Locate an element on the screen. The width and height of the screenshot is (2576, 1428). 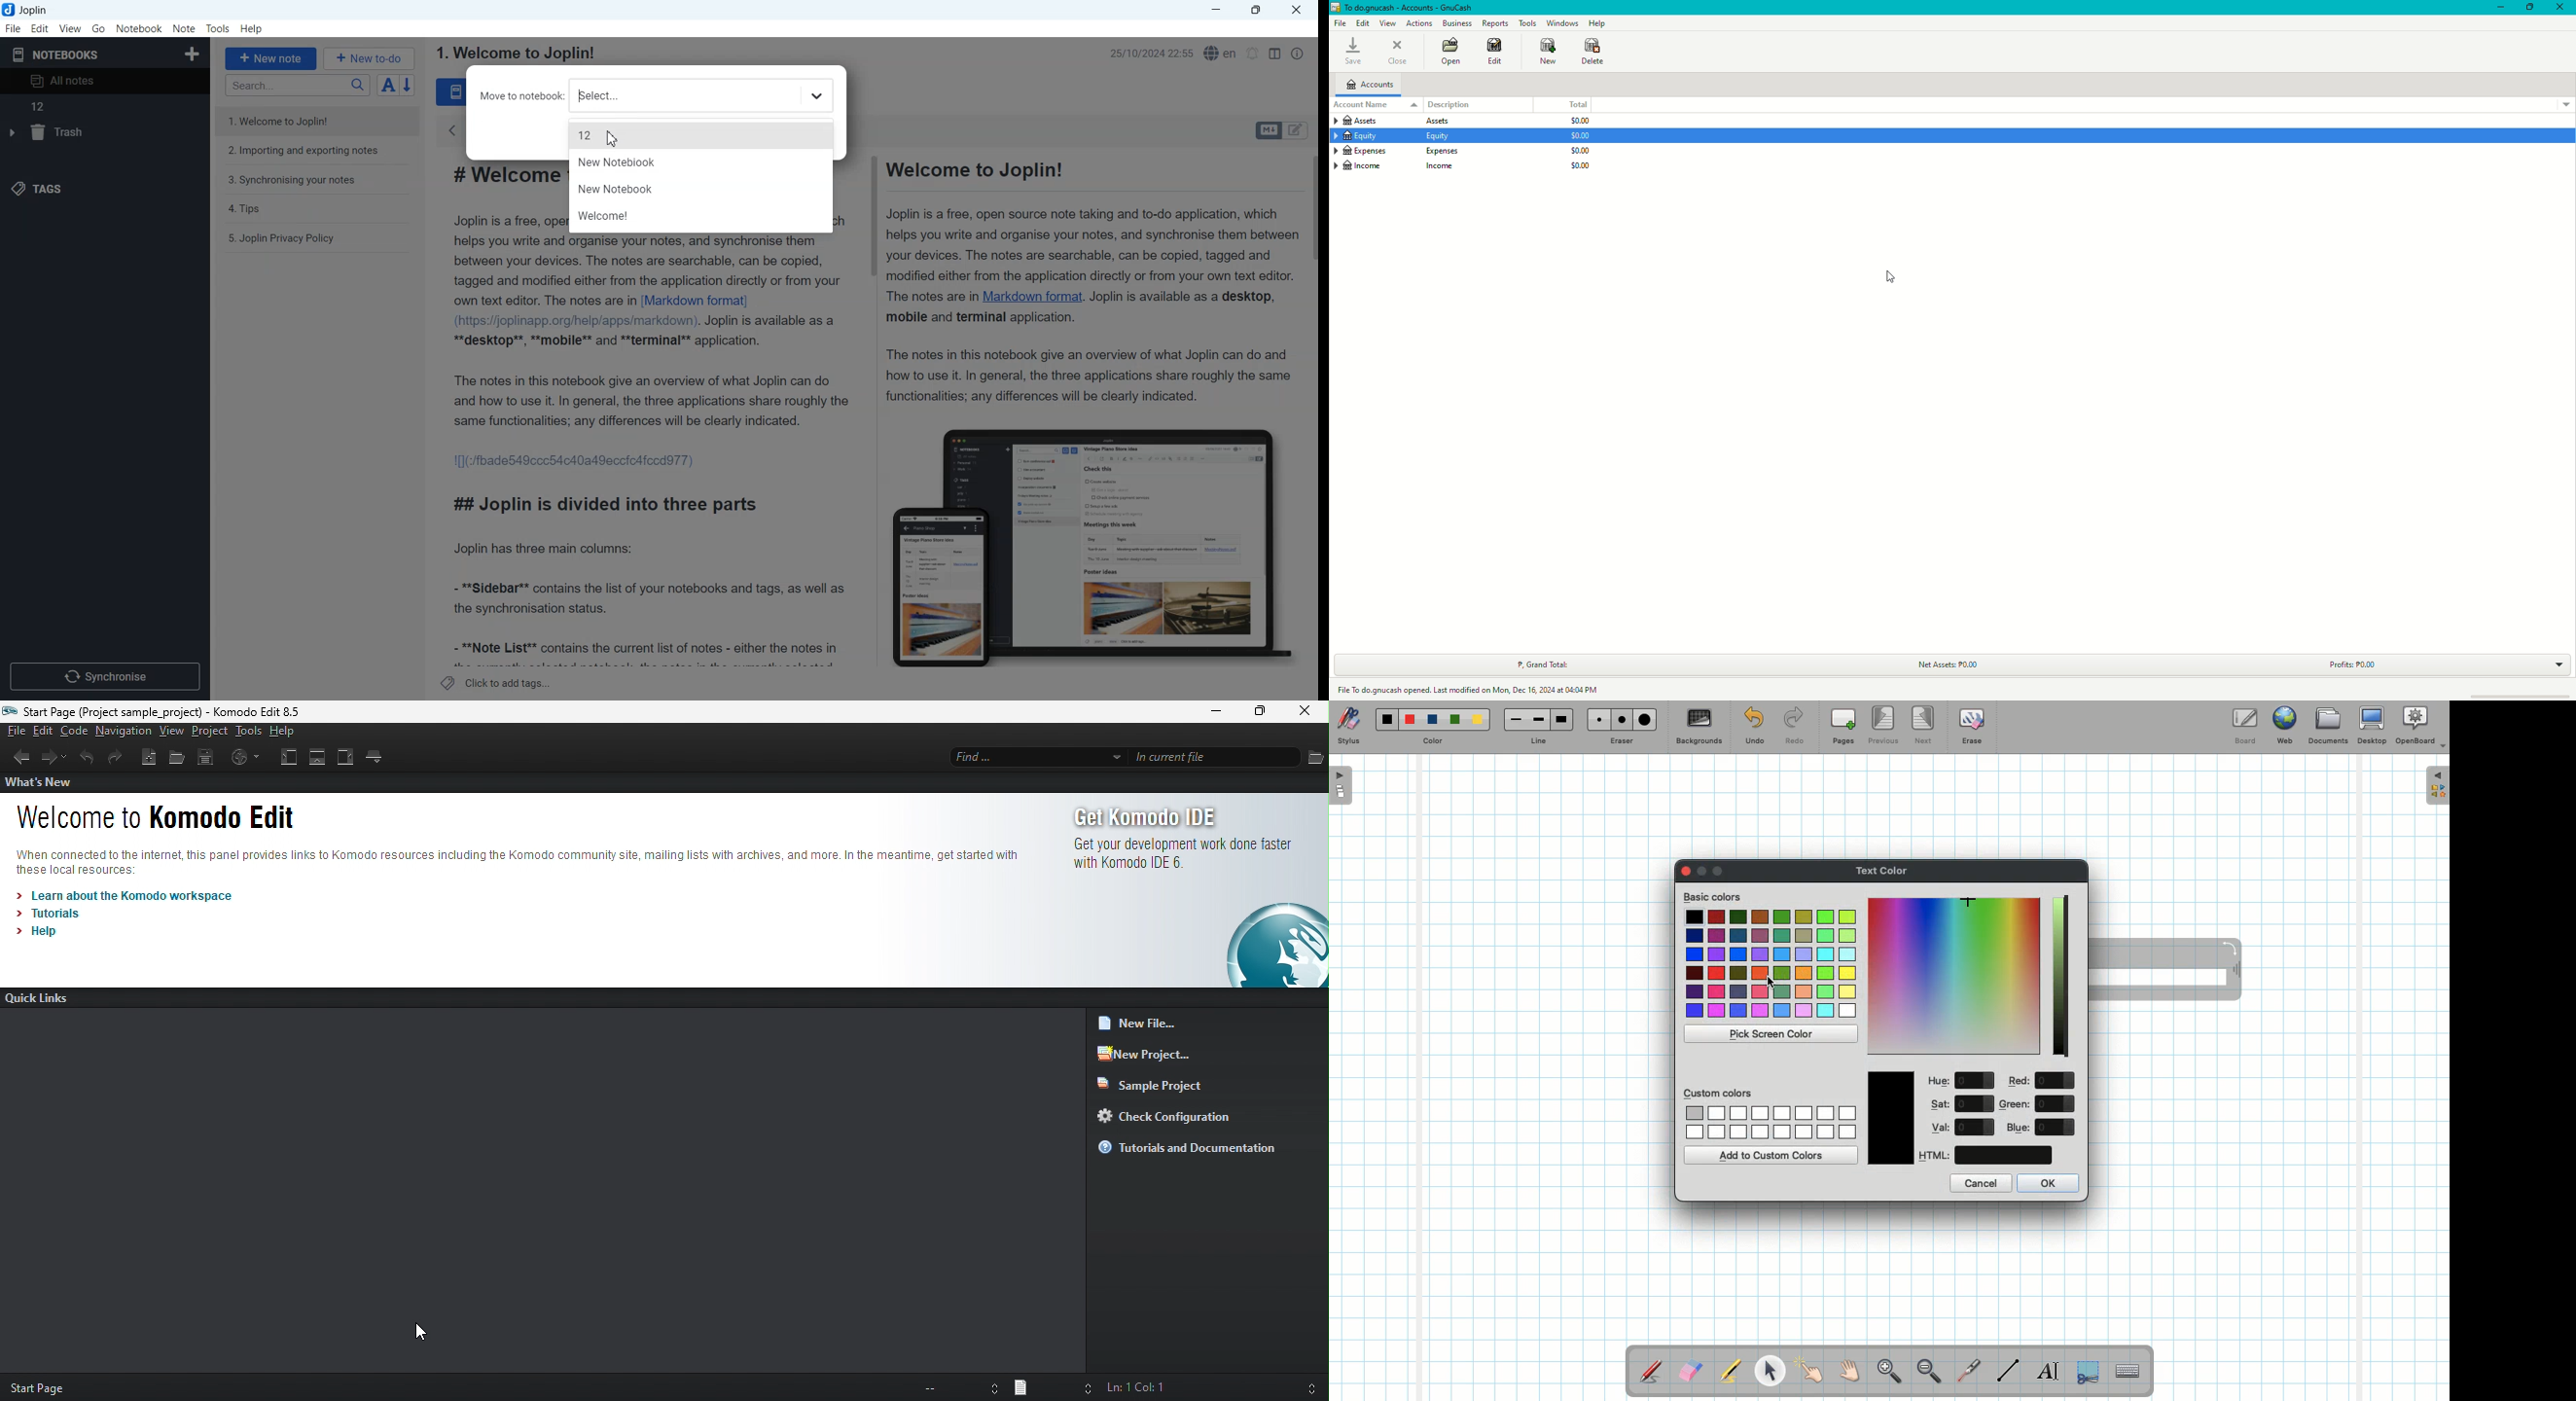
Reverse sort order is located at coordinates (409, 85).